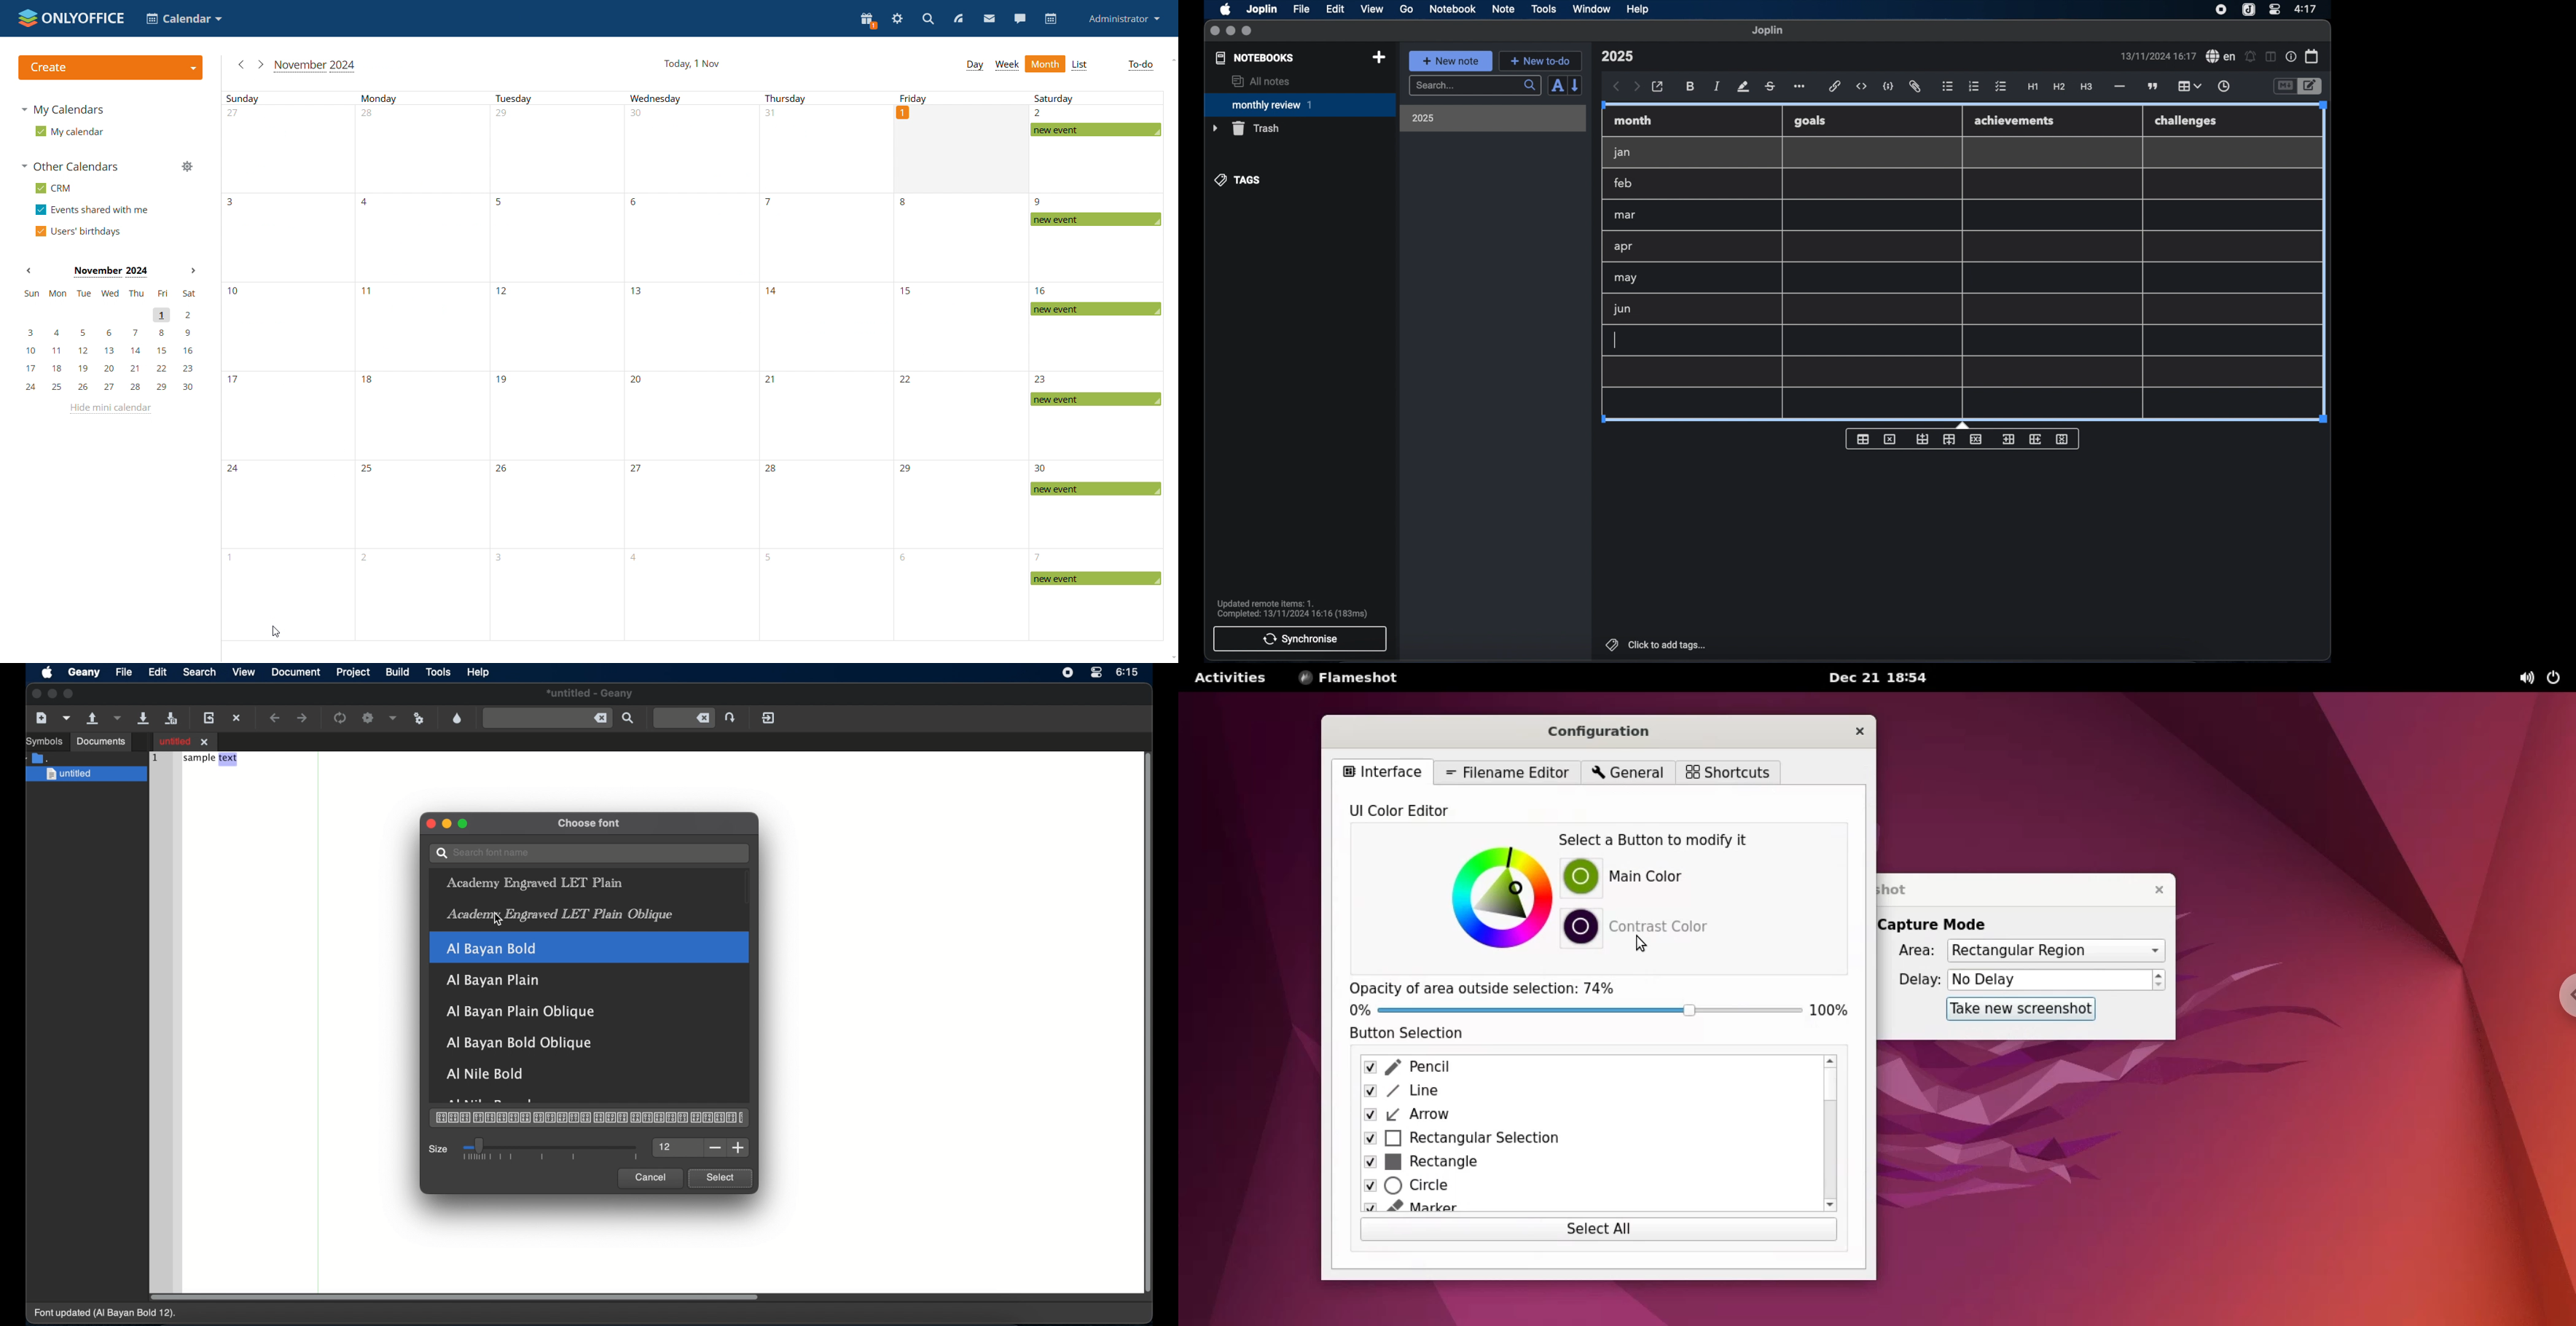 This screenshot has height=1344, width=2576. Describe the element at coordinates (2313, 56) in the screenshot. I see `calendar` at that location.